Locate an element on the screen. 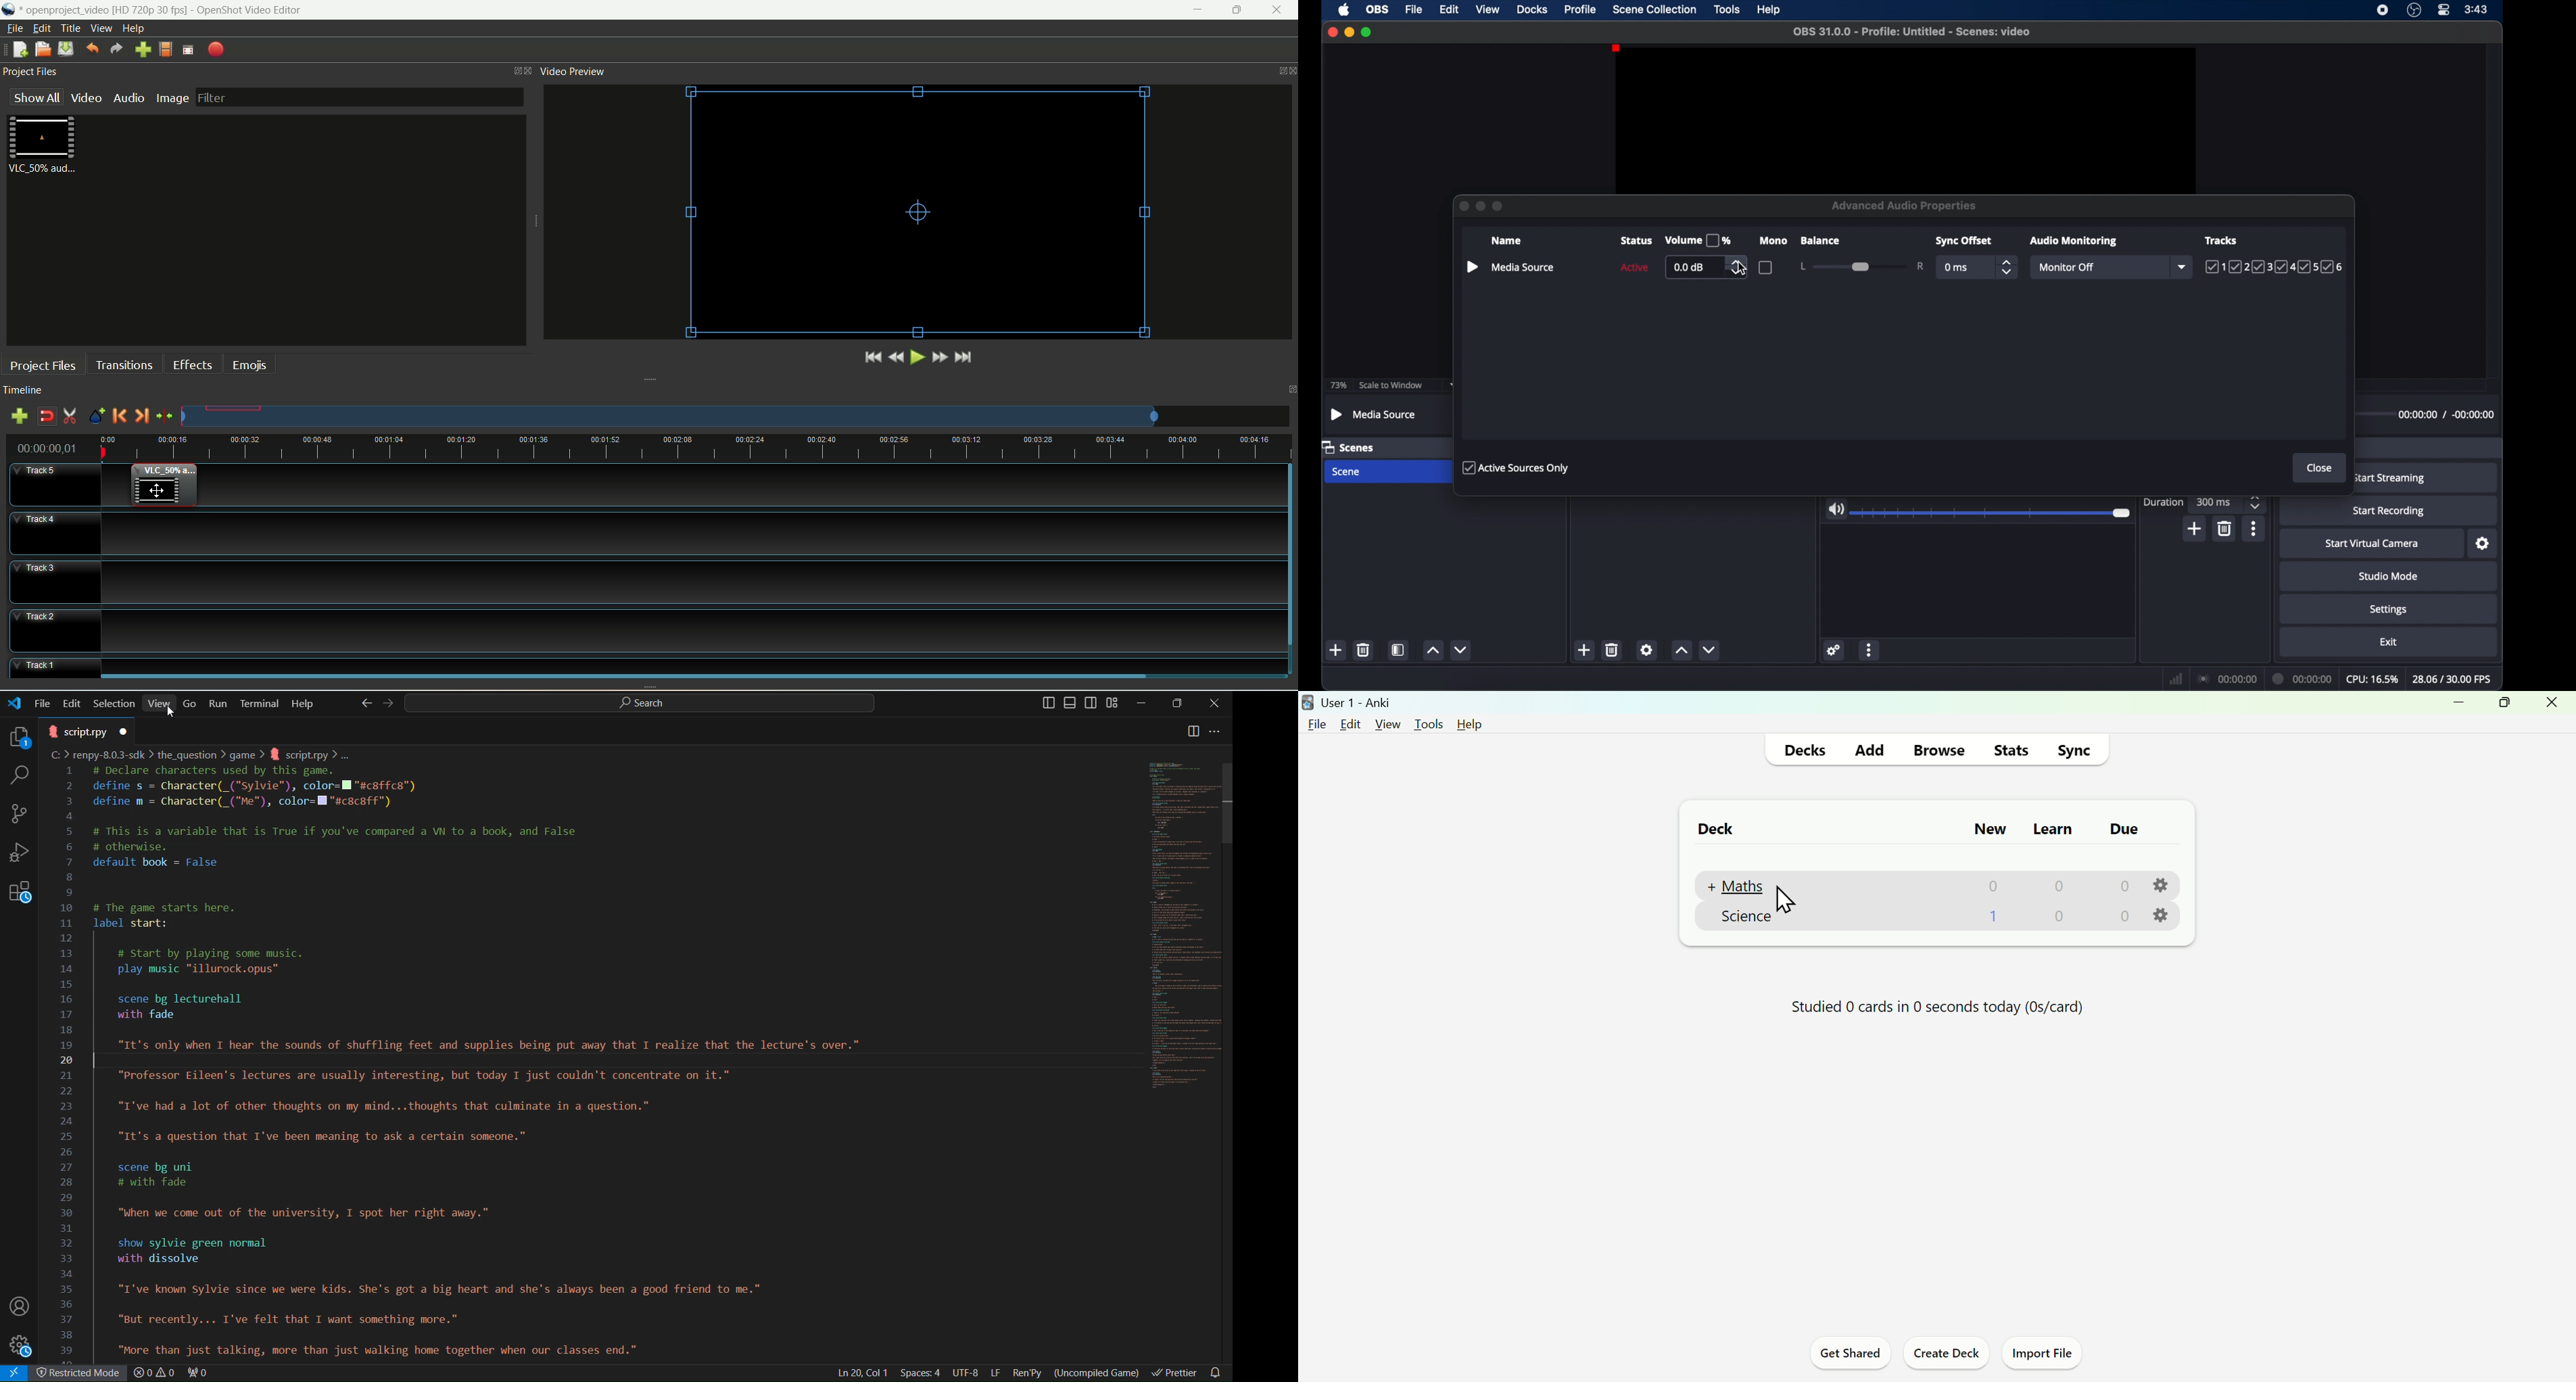  file is located at coordinates (14, 28).